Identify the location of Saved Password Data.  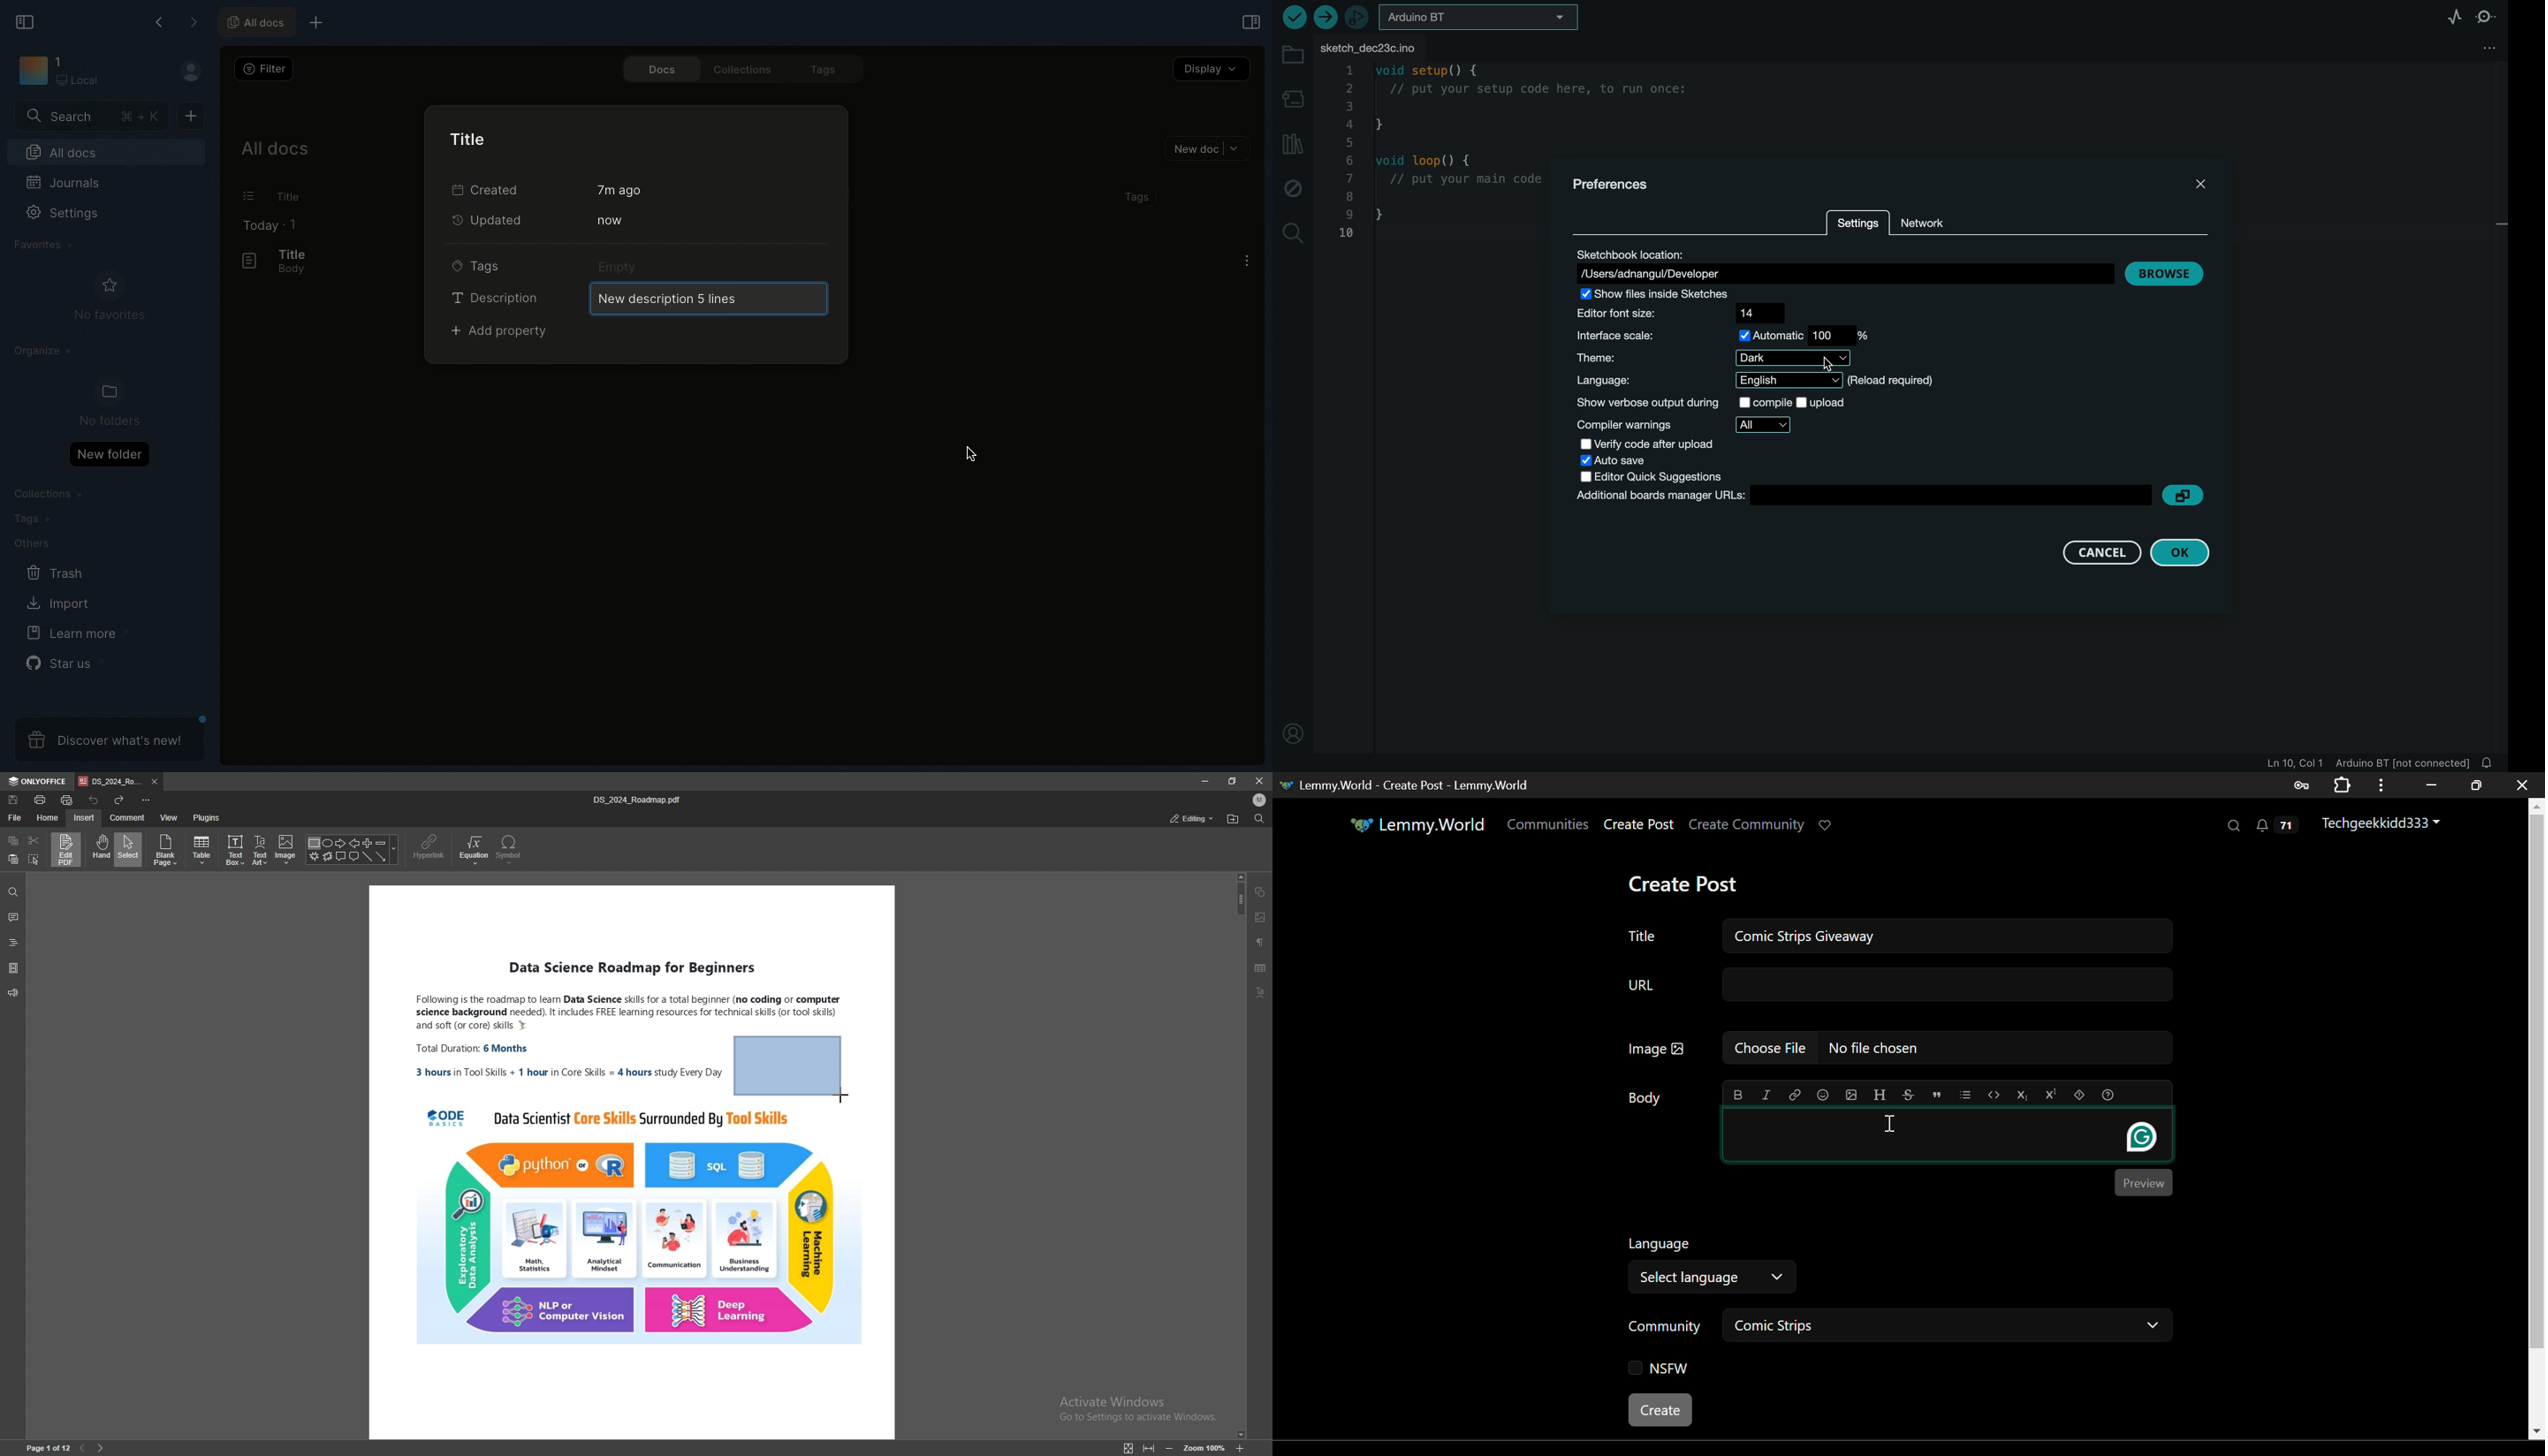
(2300, 785).